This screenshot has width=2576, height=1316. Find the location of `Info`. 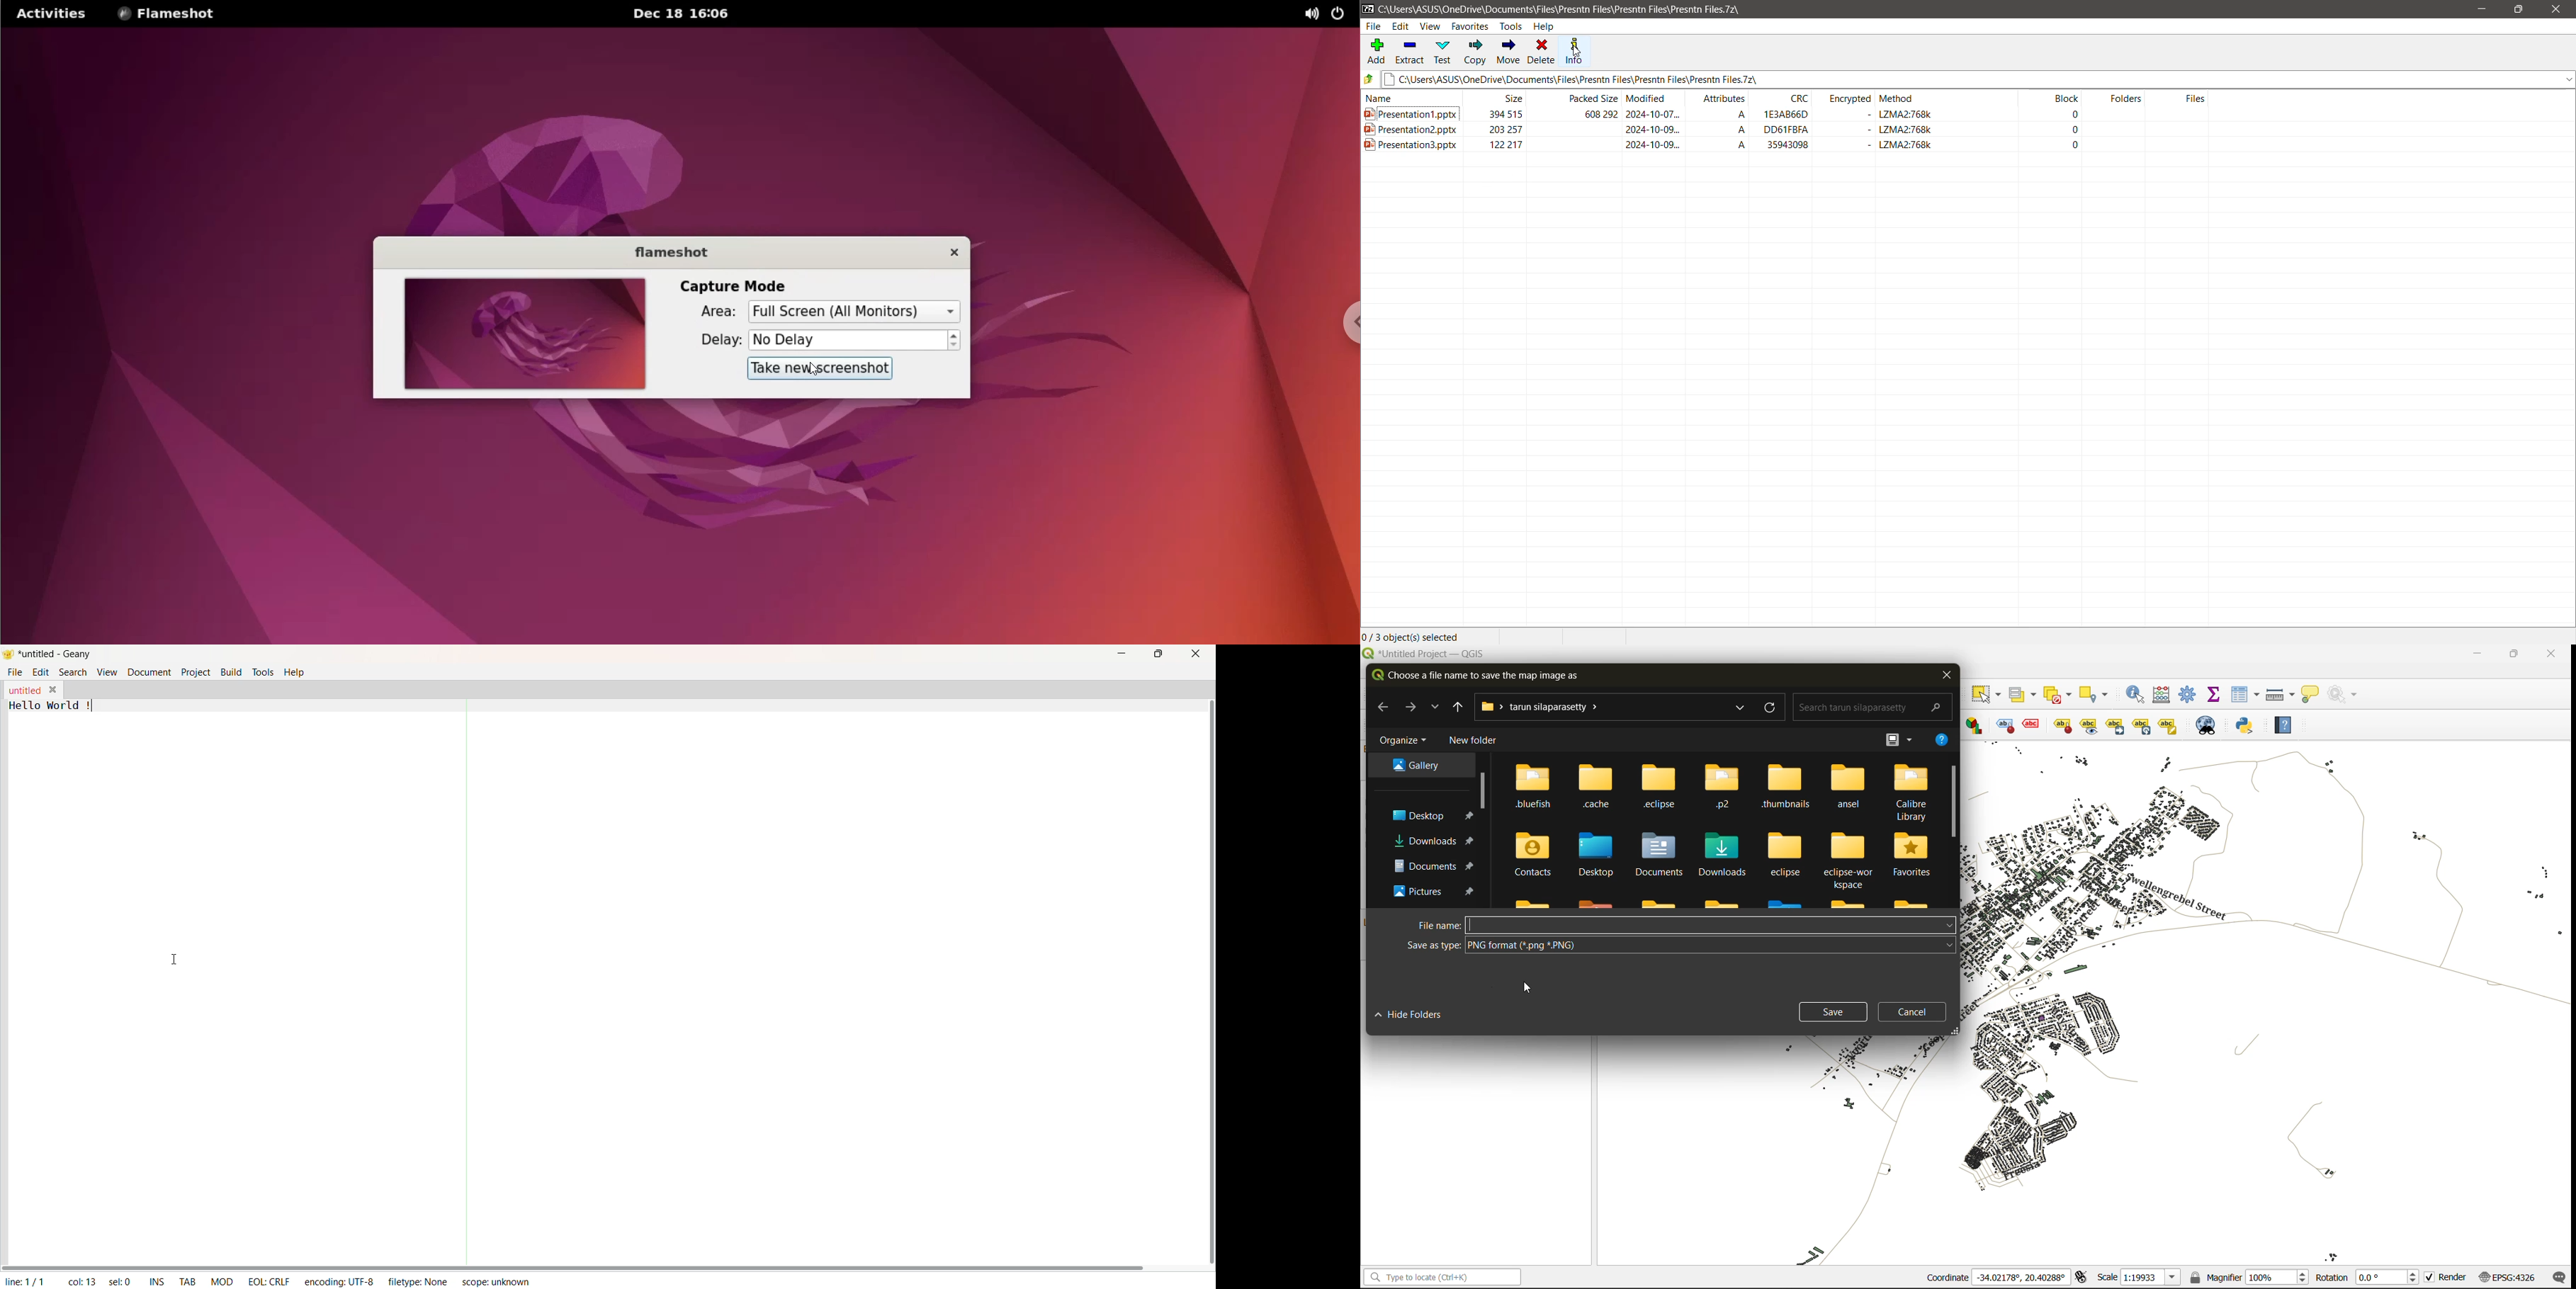

Info is located at coordinates (1574, 53).